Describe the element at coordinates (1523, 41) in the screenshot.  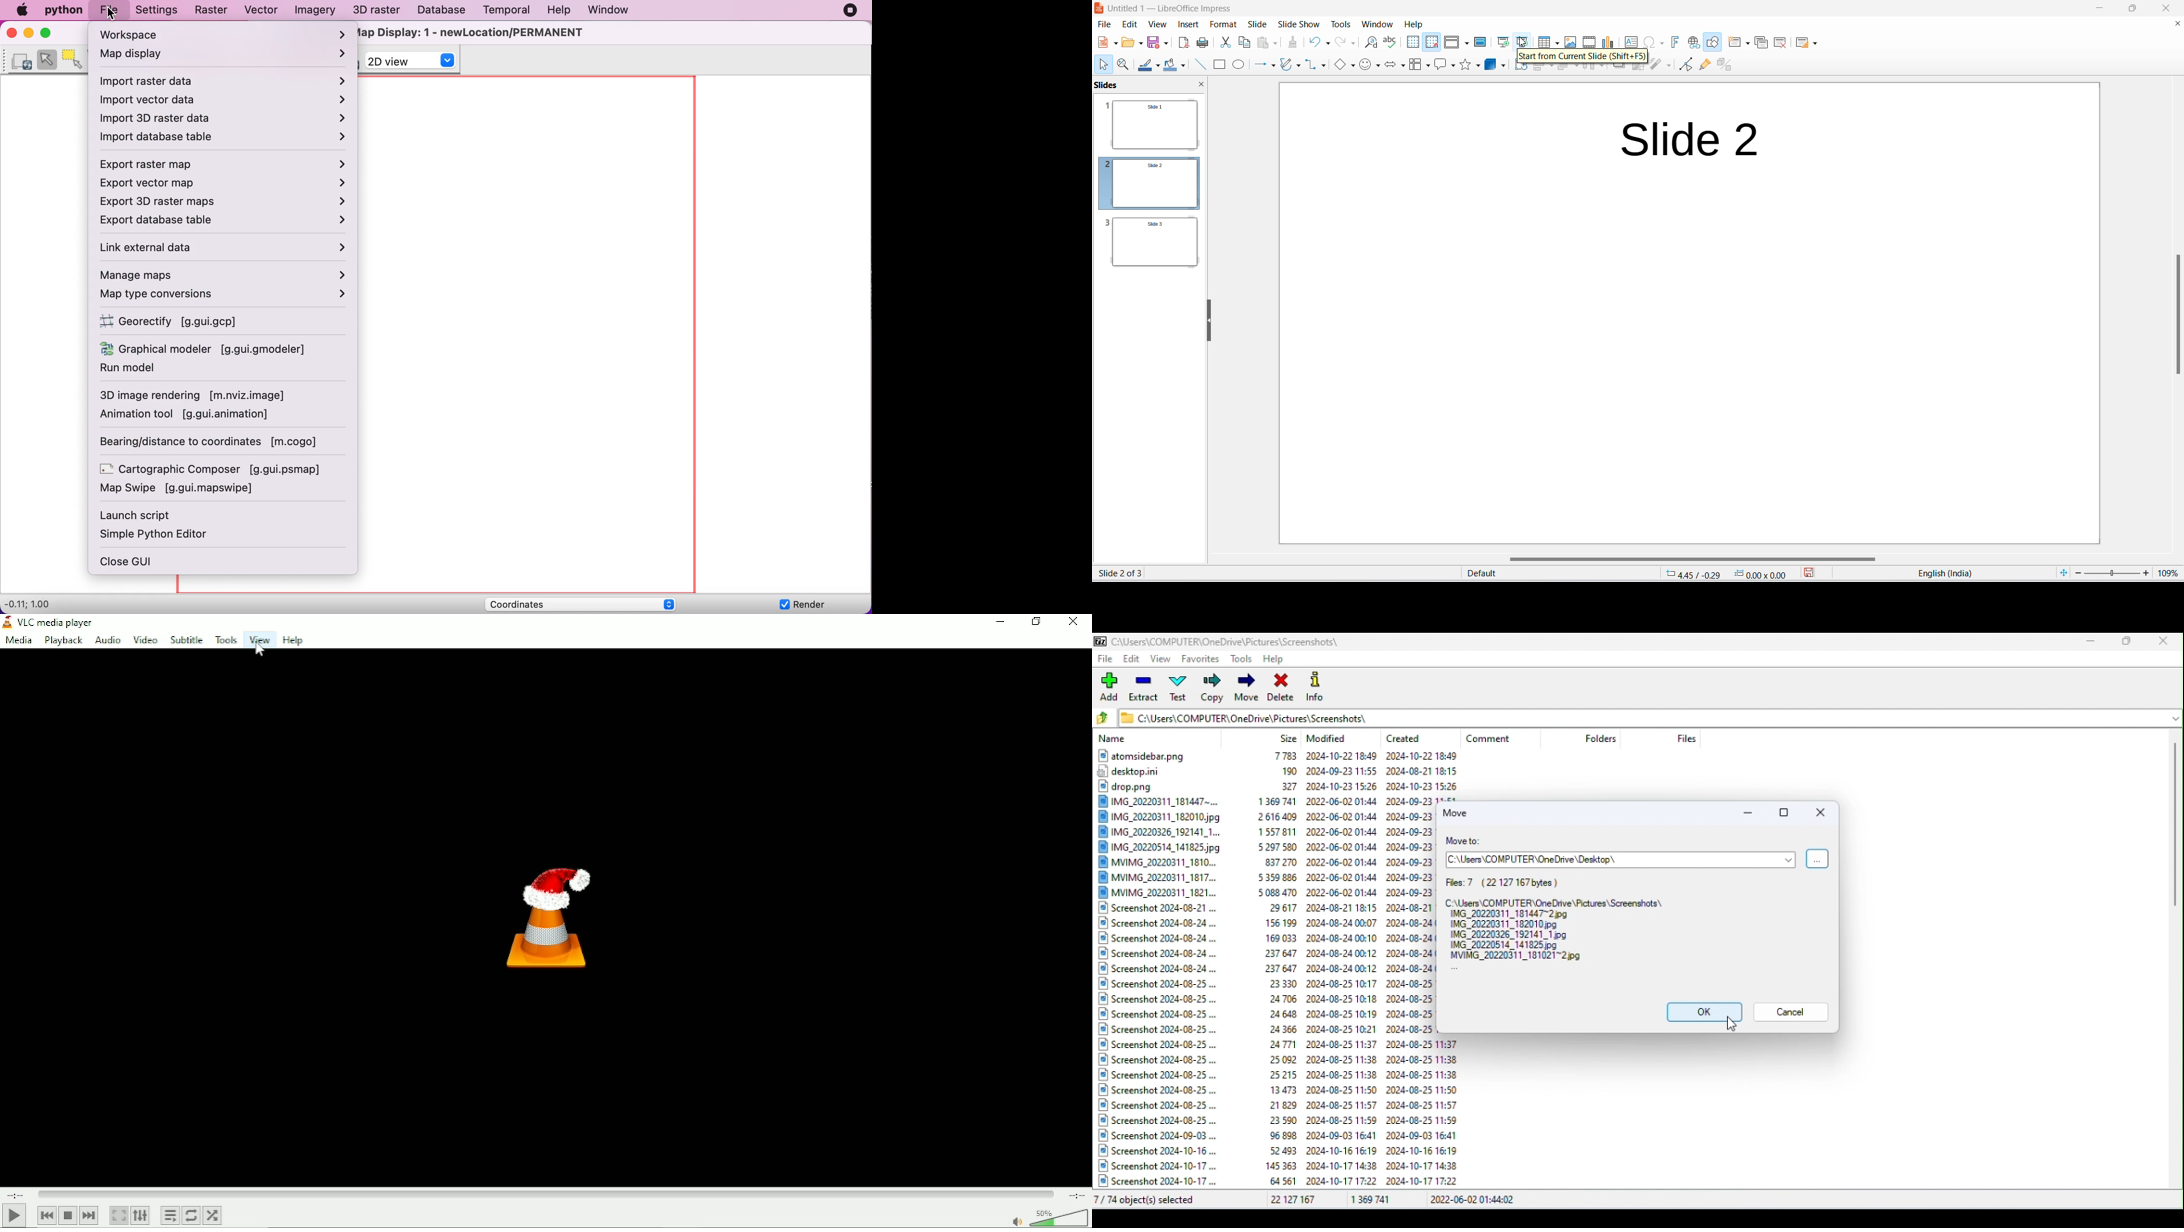
I see `start from current slide` at that location.